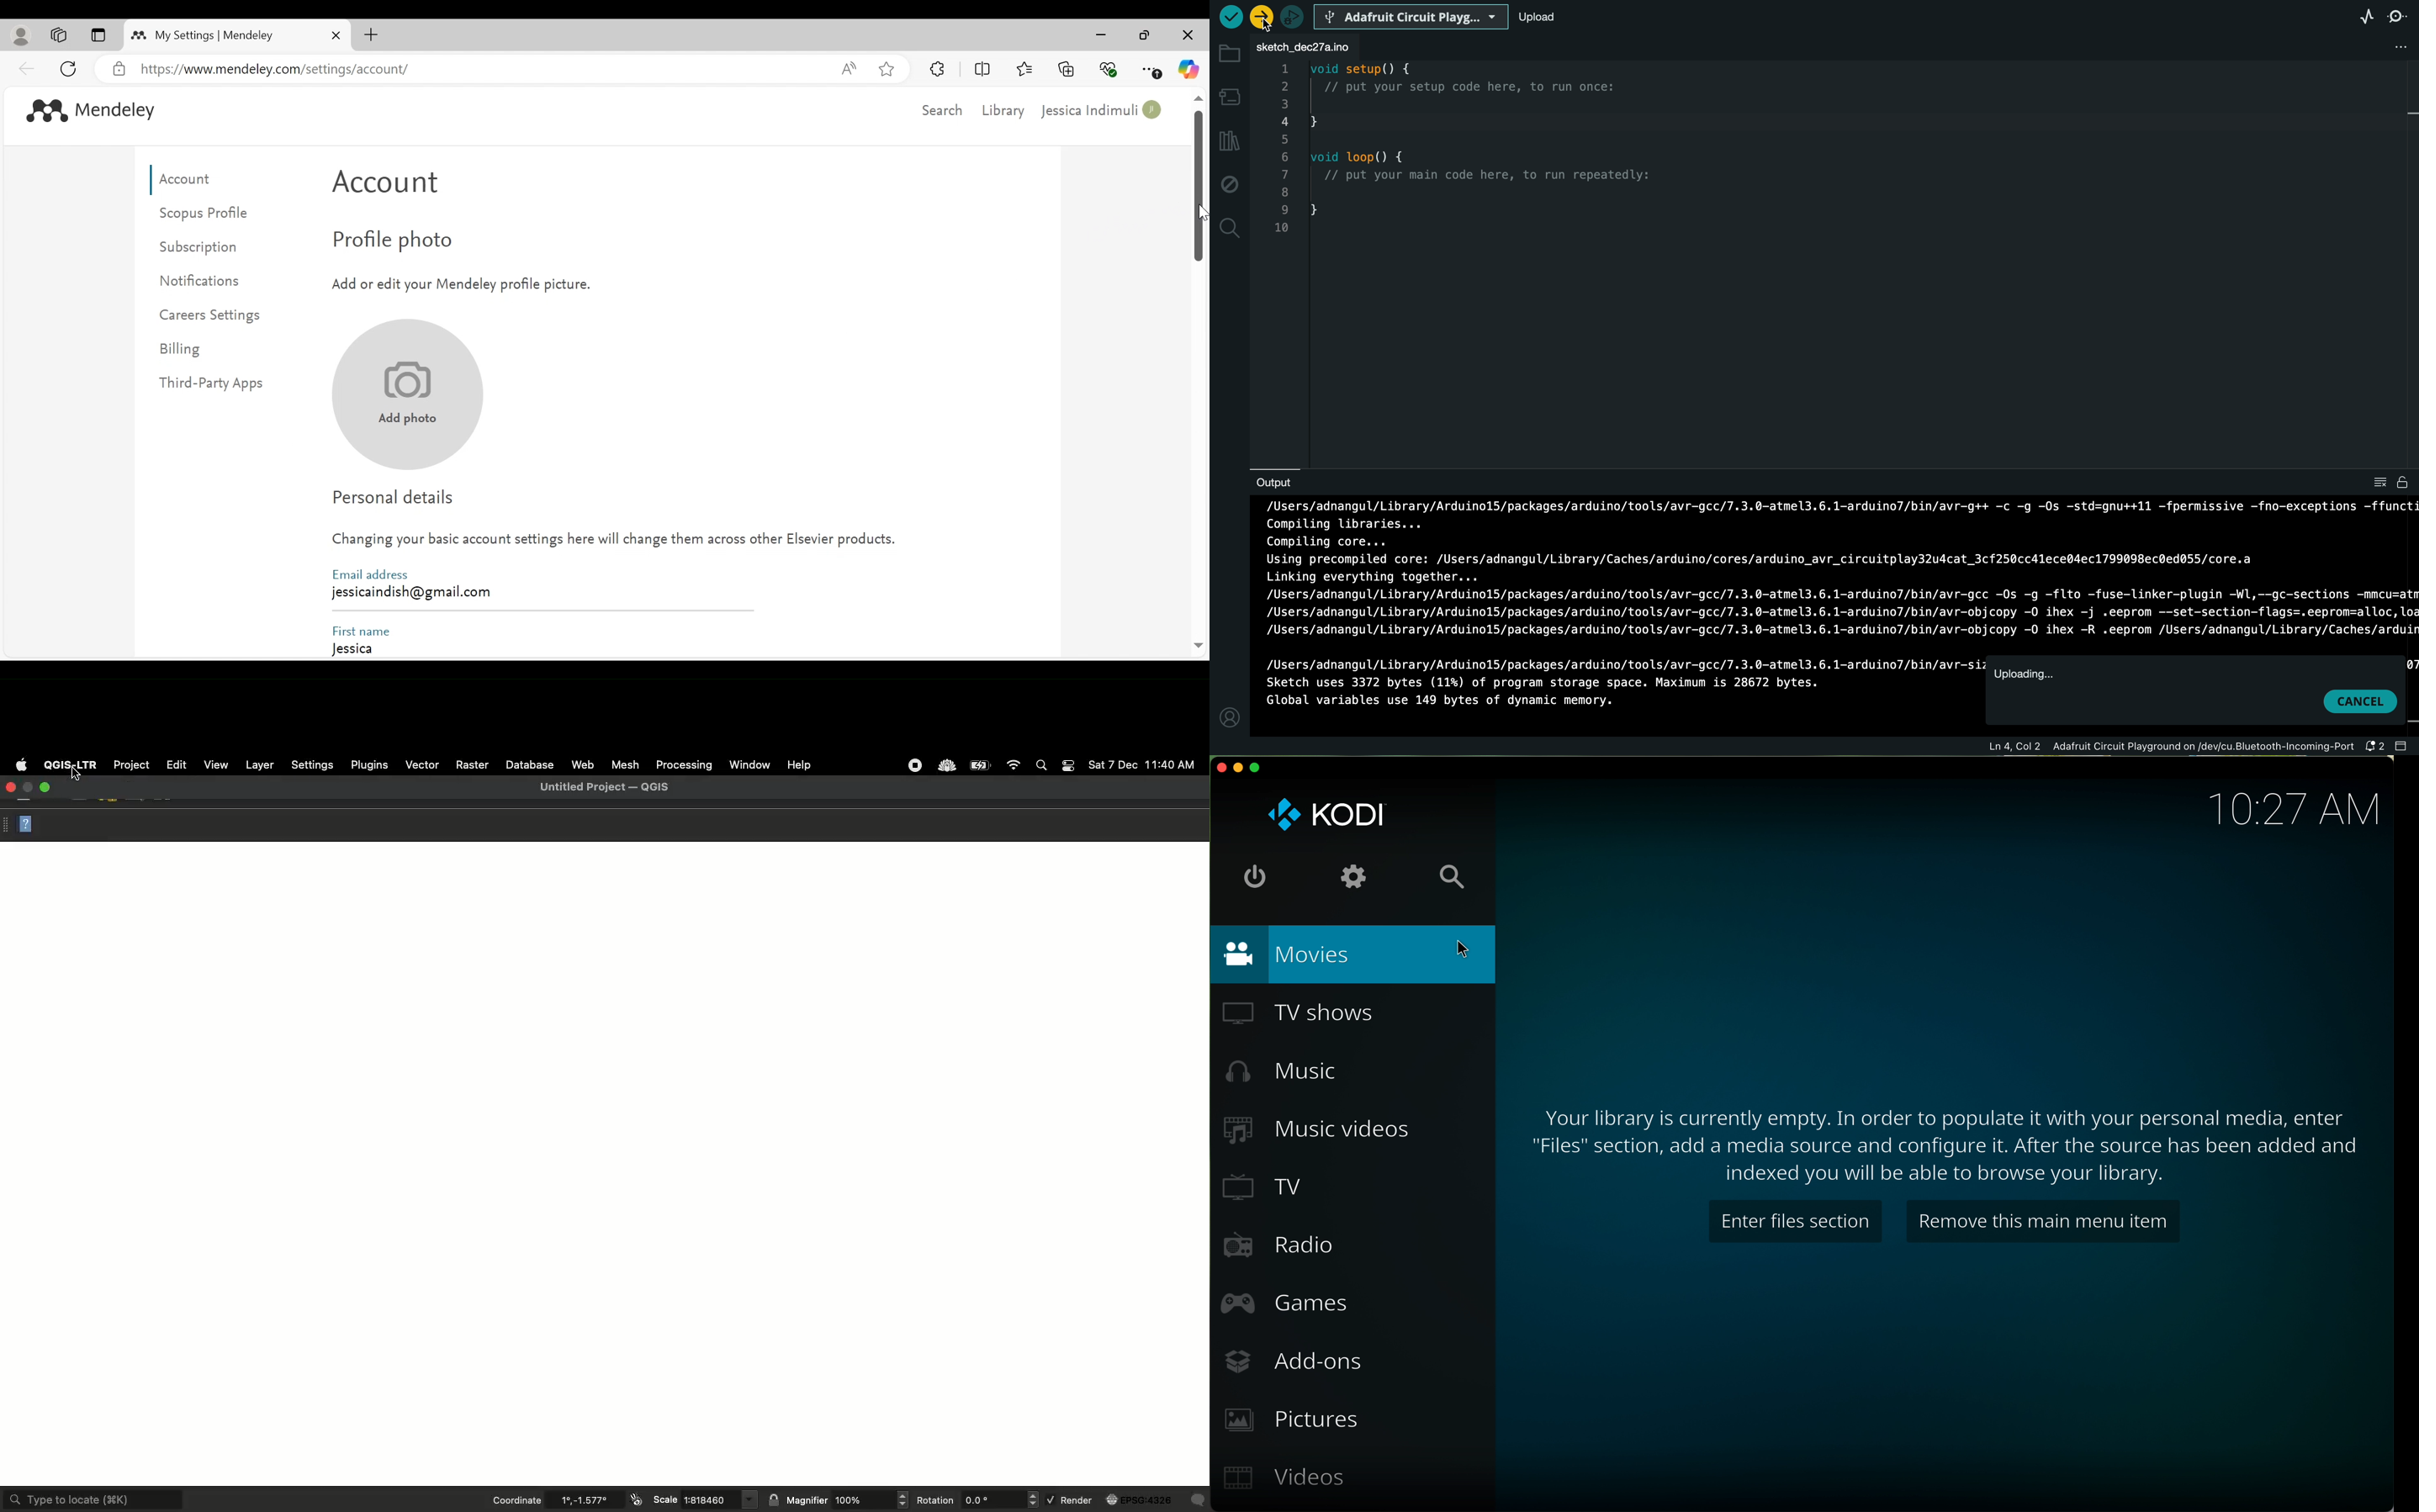 The width and height of the screenshot is (2436, 1512). I want to click on Type to locate, so click(95, 1499).